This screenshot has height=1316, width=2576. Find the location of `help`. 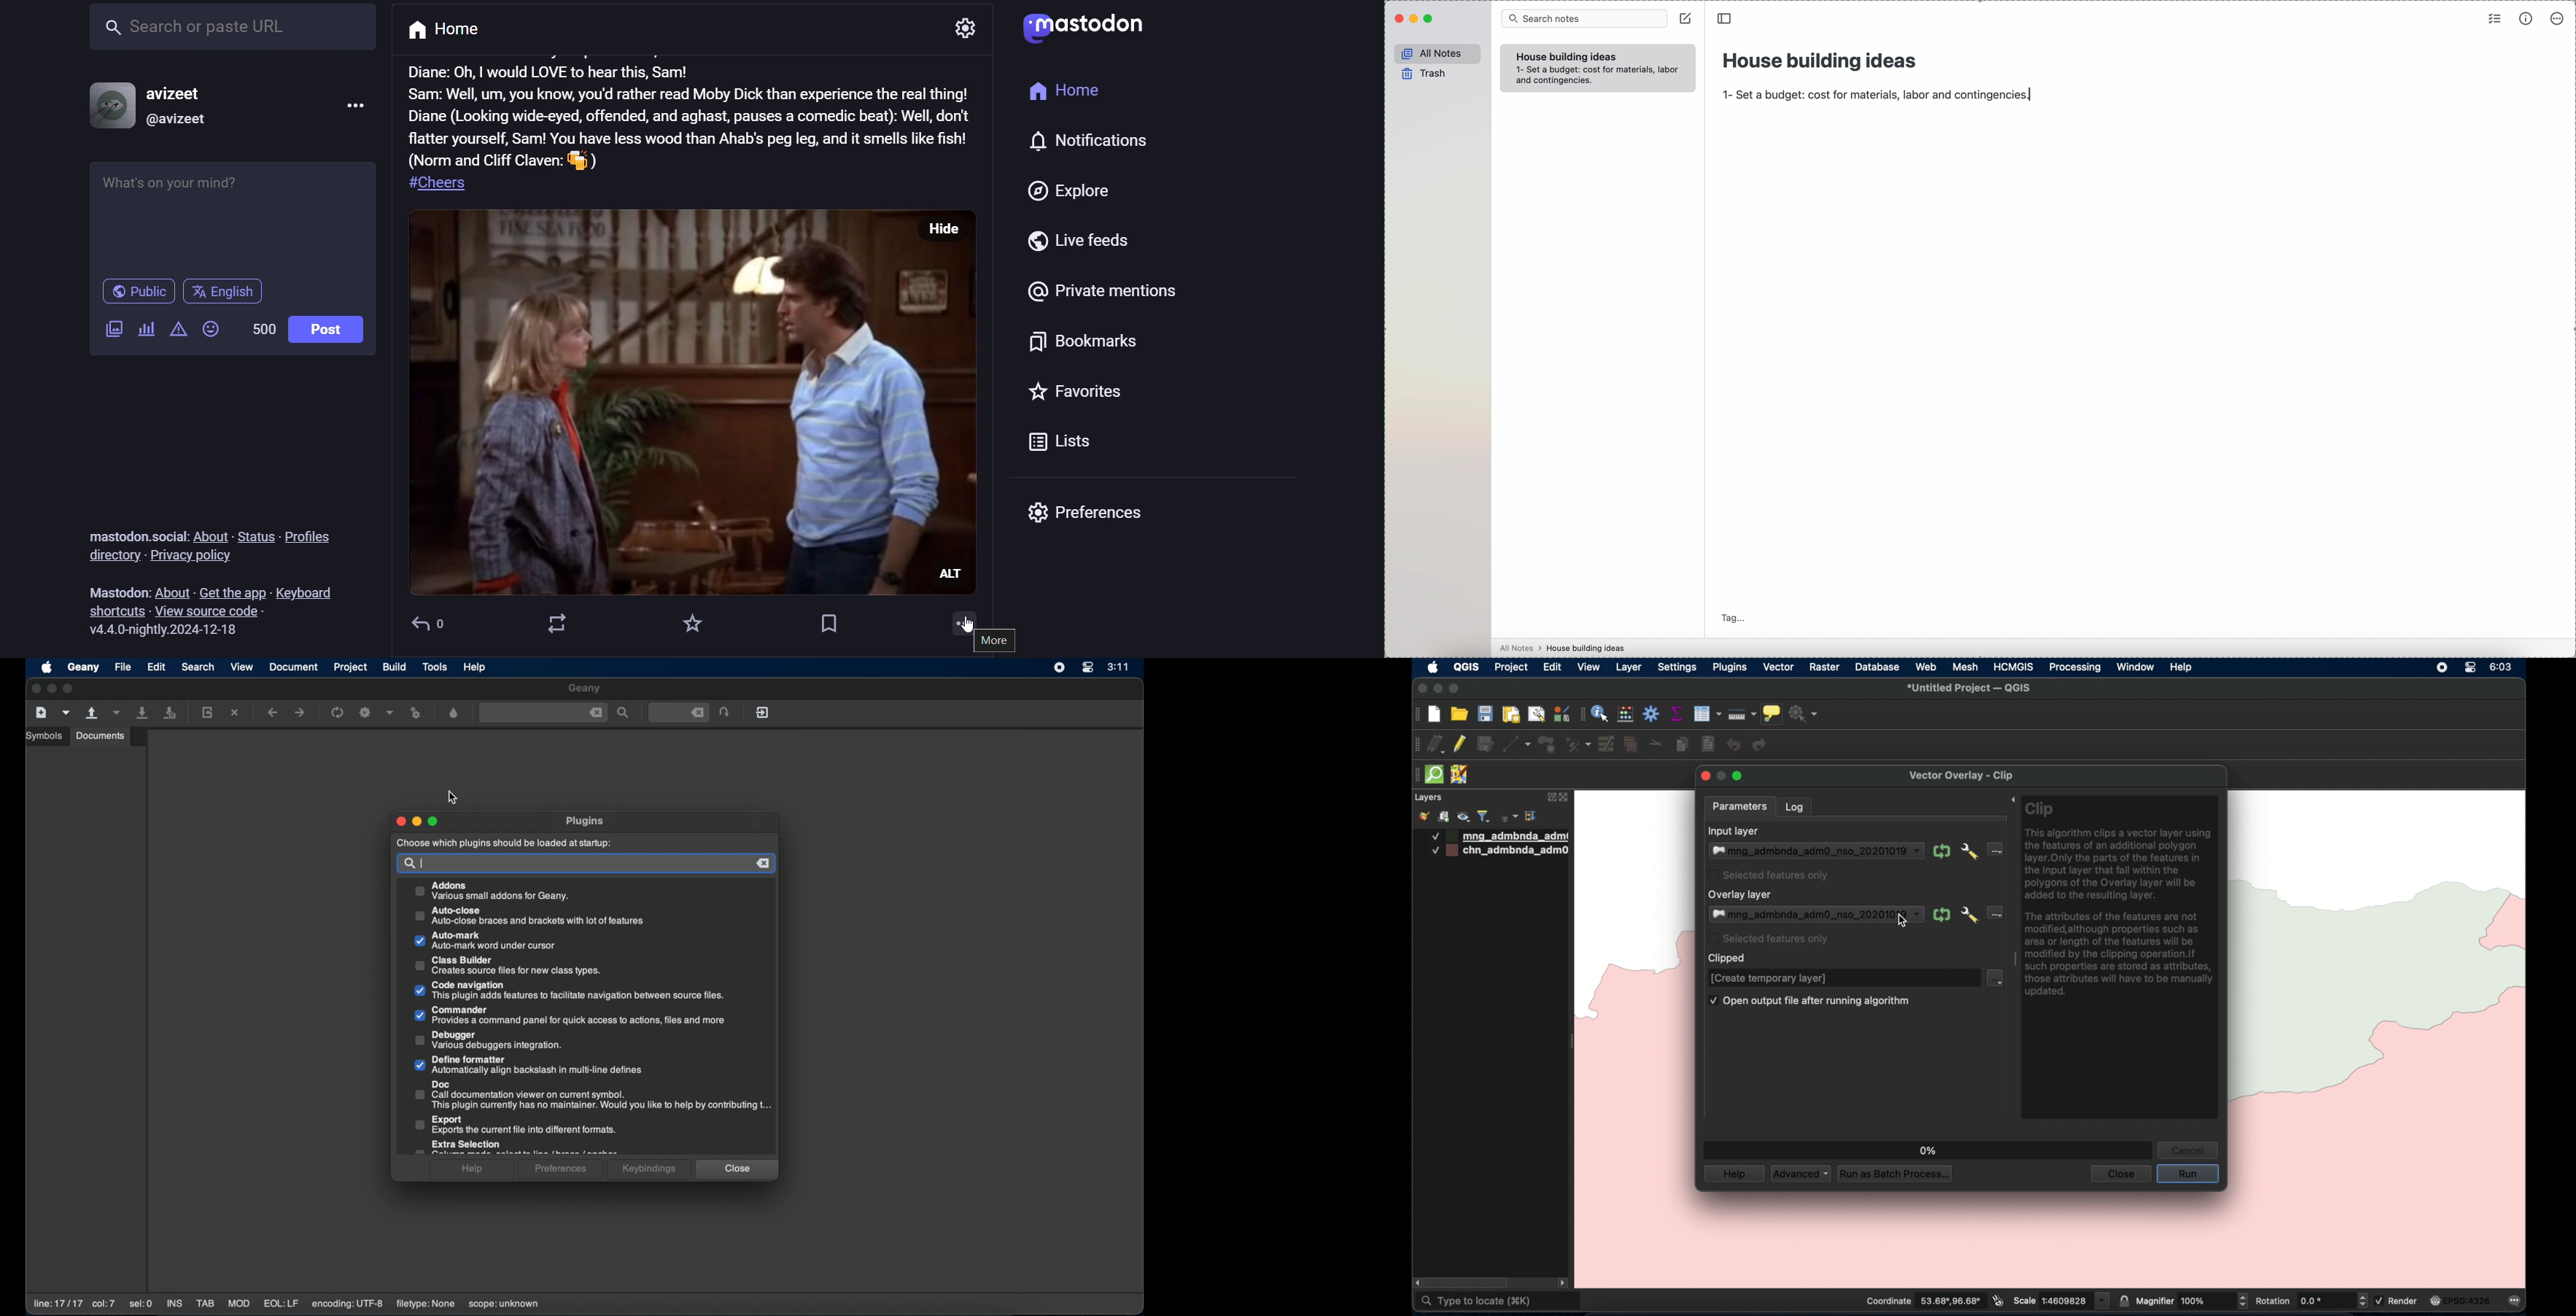

help is located at coordinates (2182, 668).